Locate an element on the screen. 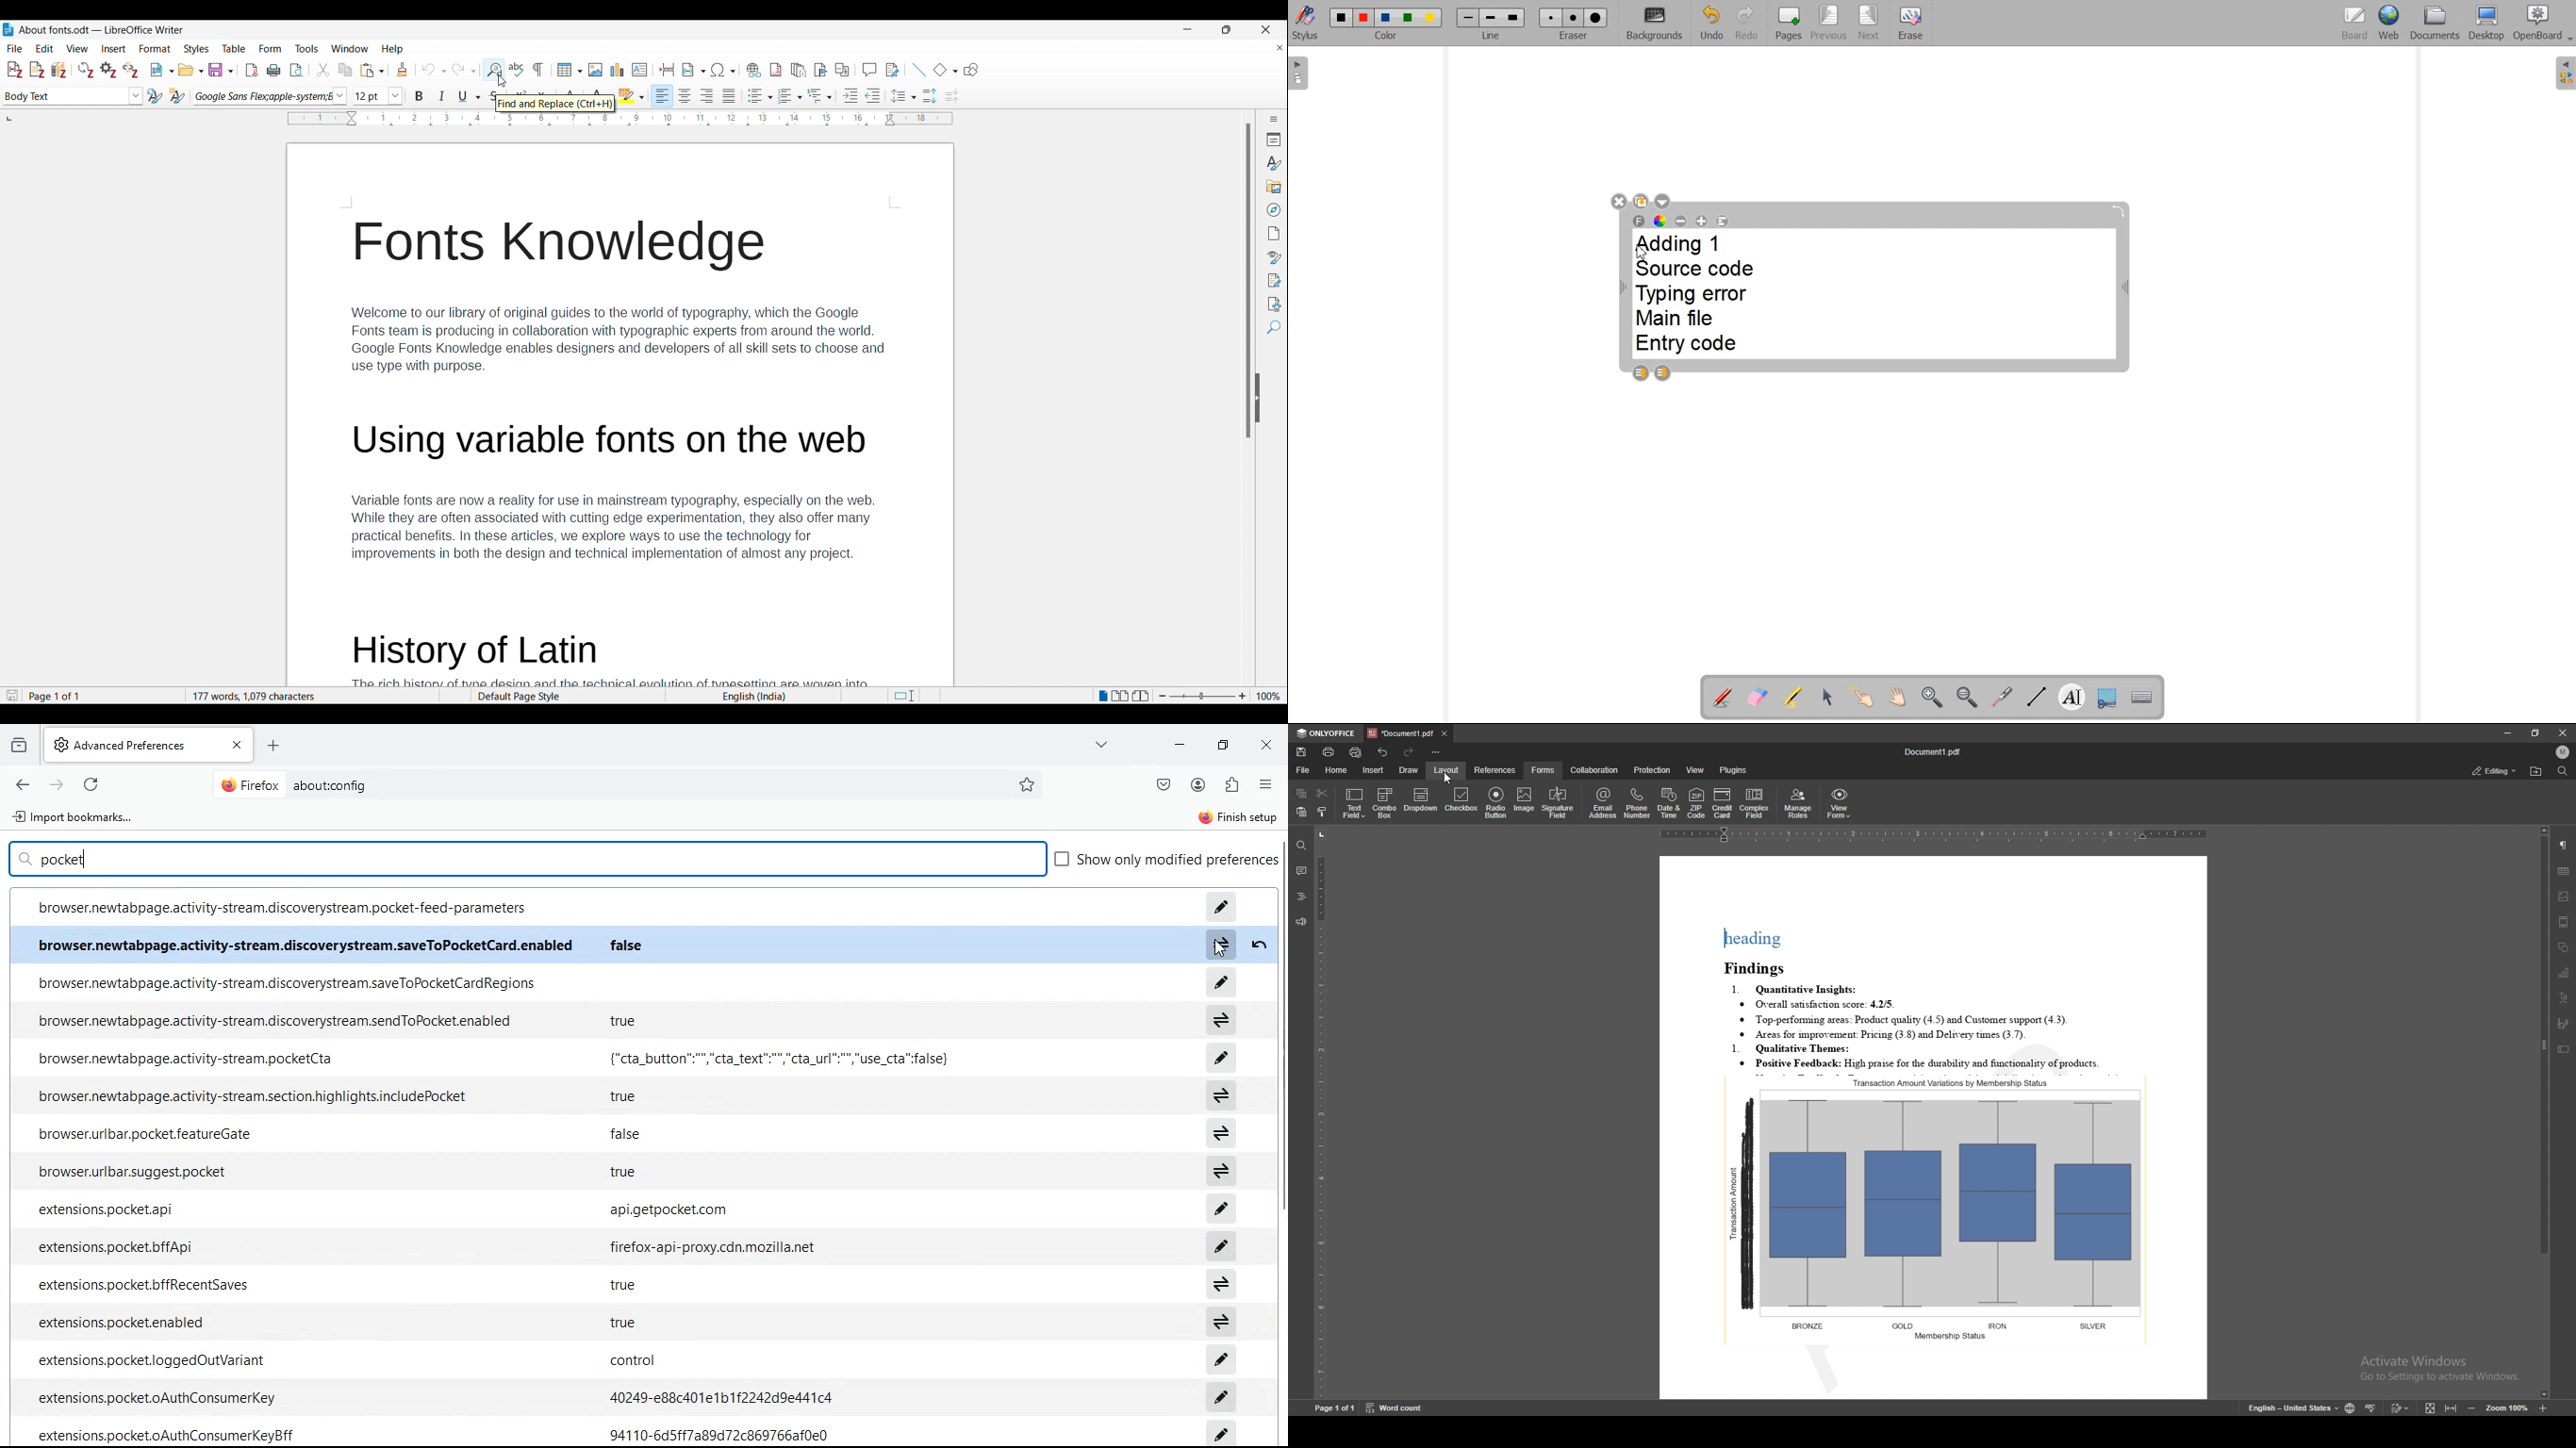 This screenshot has width=2576, height=1456. Search bar is located at coordinates (620, 785).